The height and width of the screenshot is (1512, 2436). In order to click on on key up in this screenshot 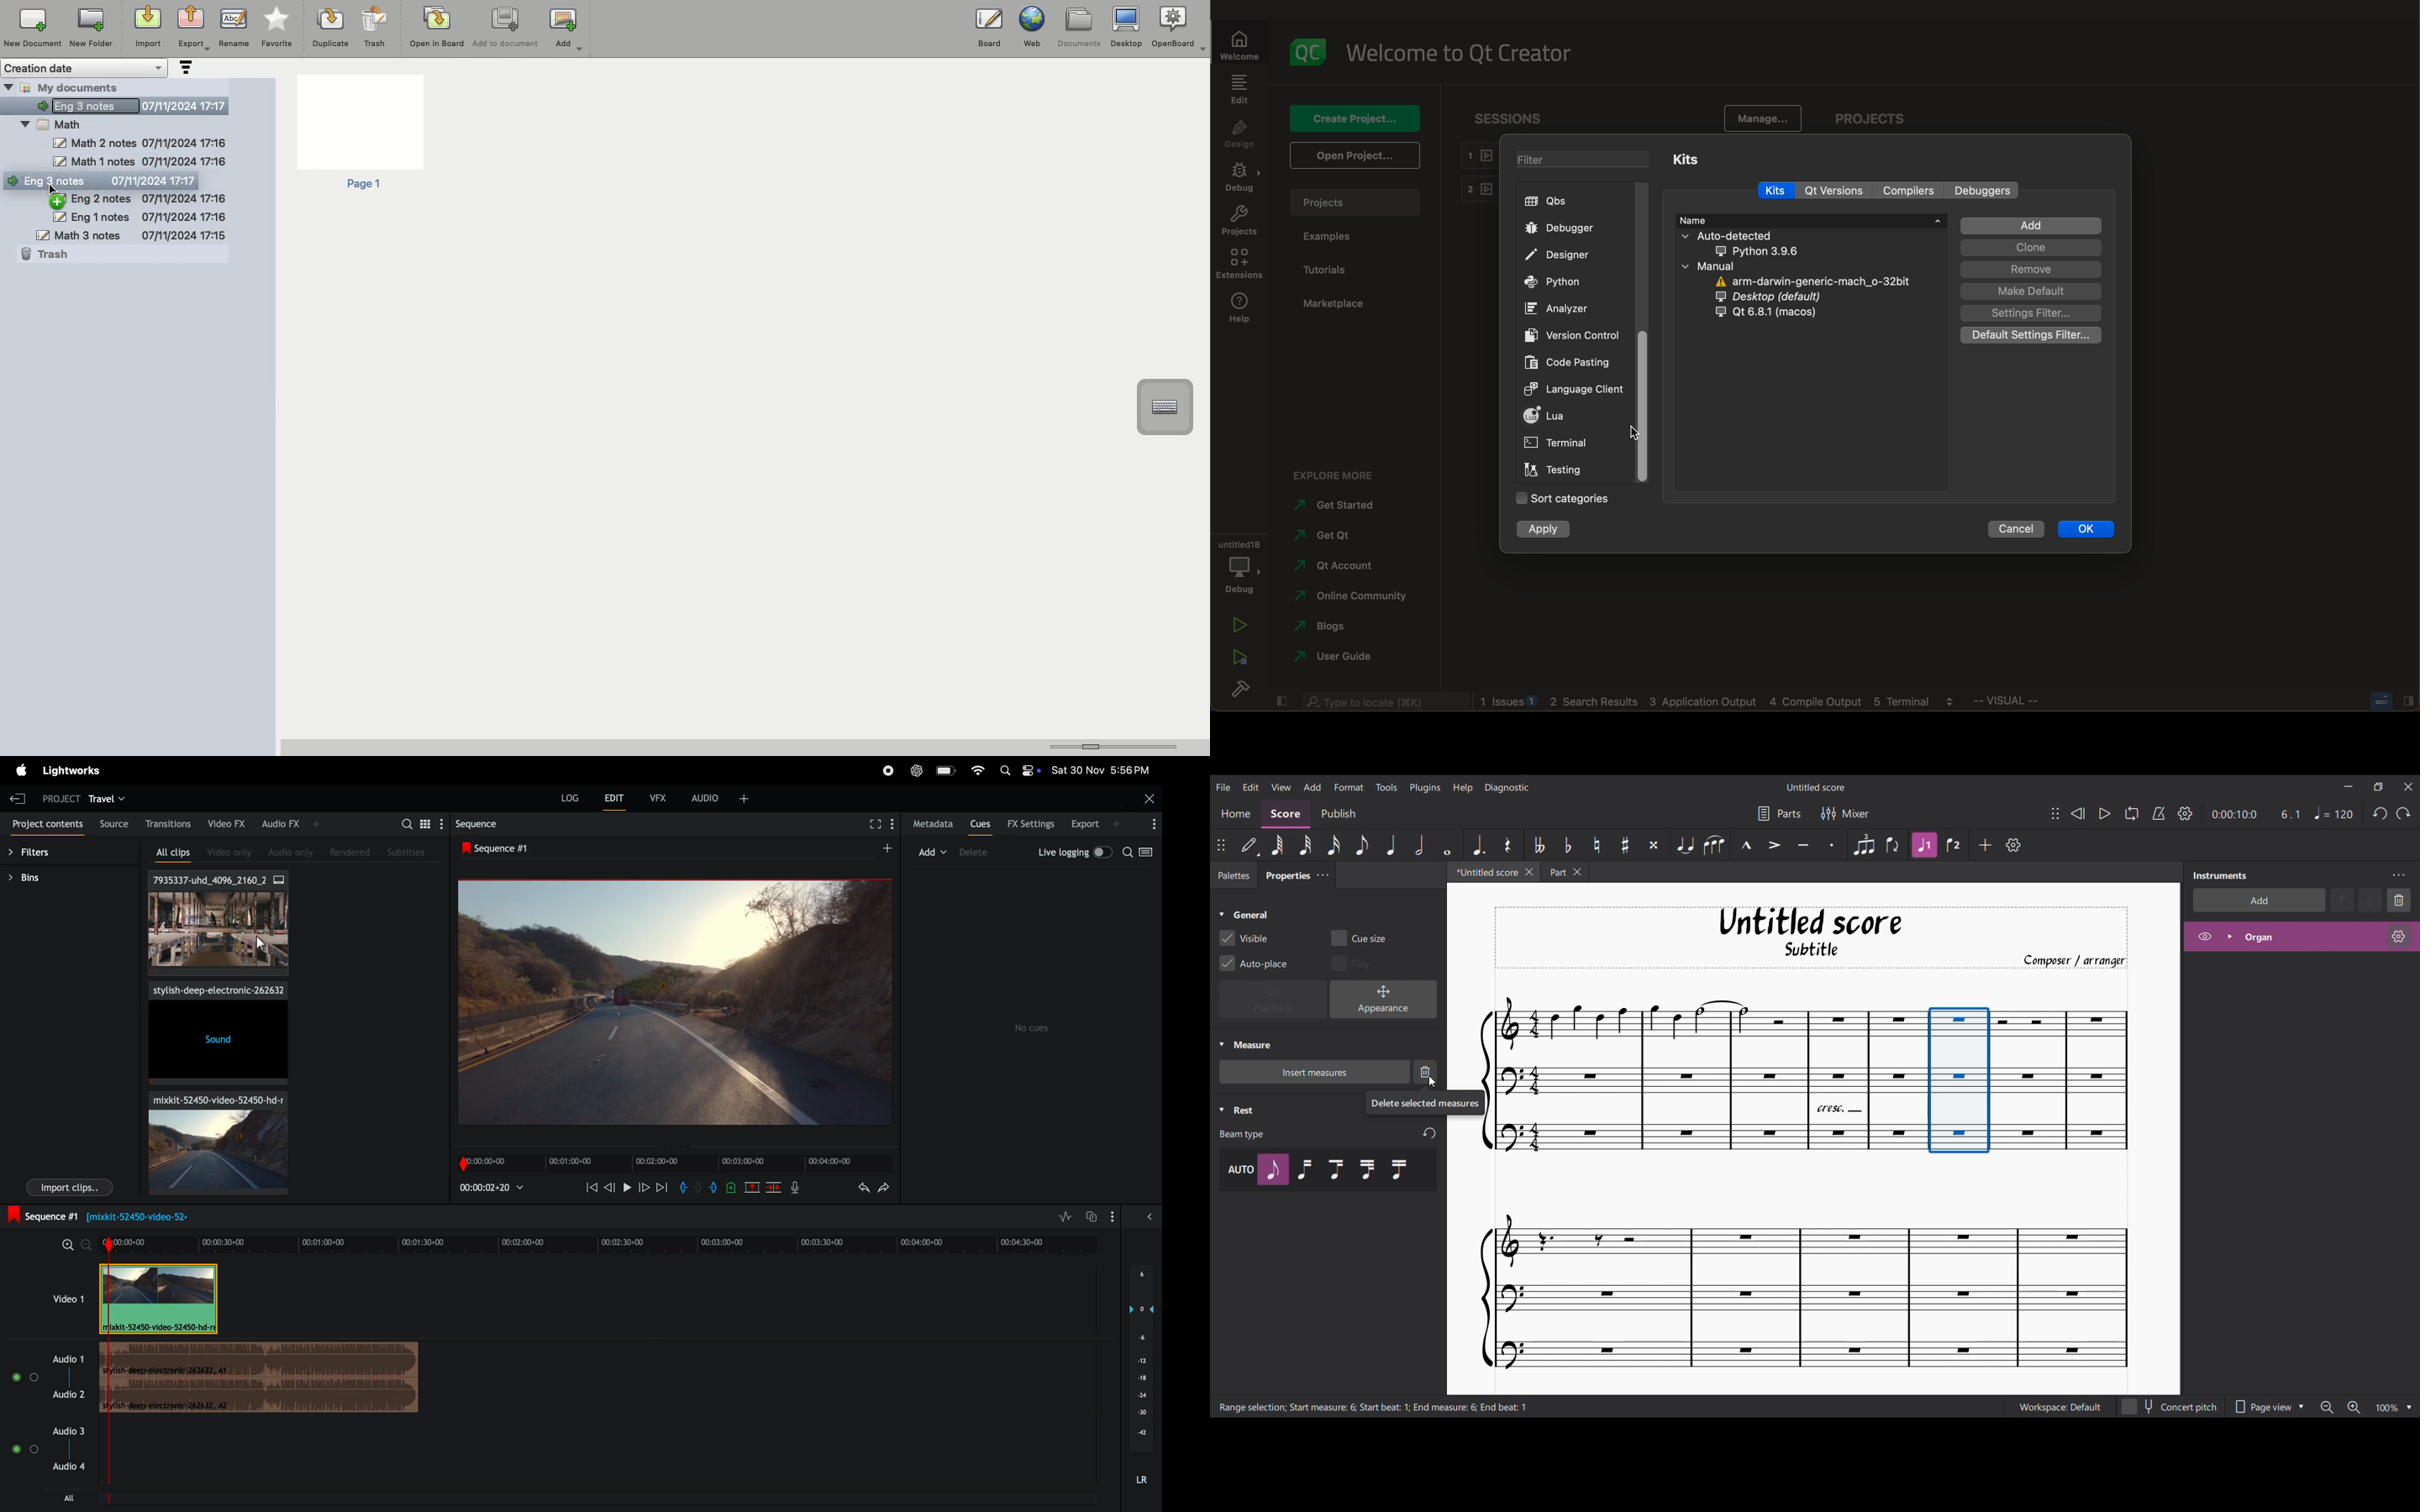, I will do `click(1639, 433)`.